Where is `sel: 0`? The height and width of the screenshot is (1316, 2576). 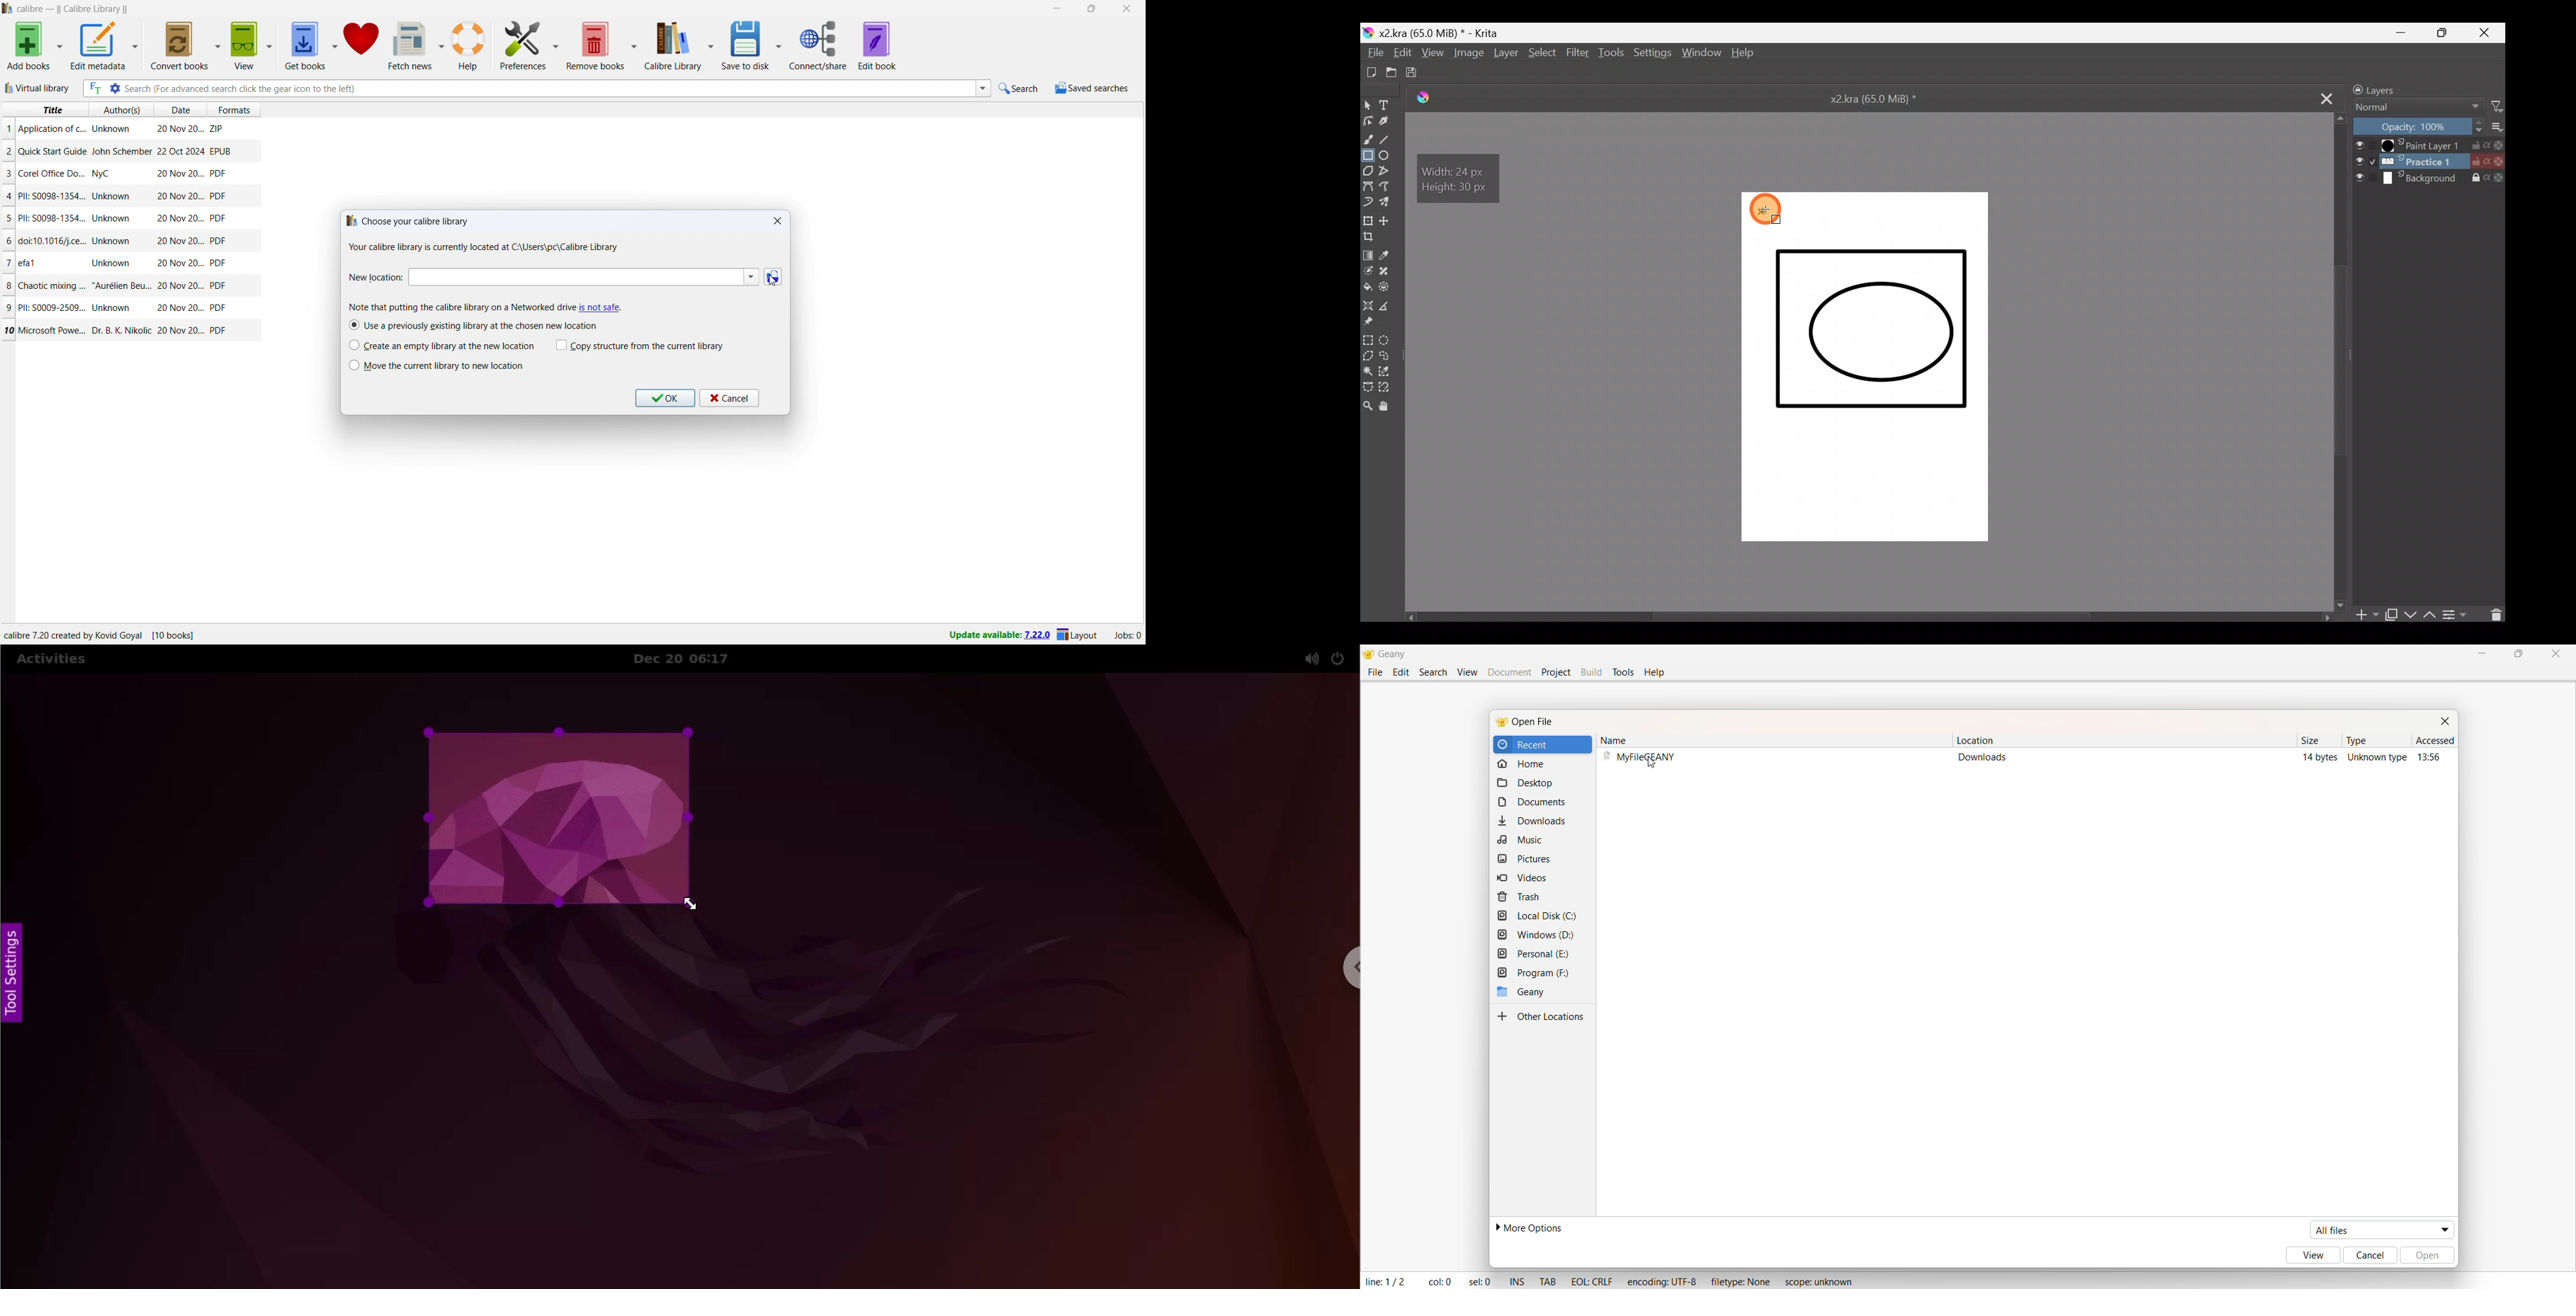
sel: 0 is located at coordinates (1479, 1281).